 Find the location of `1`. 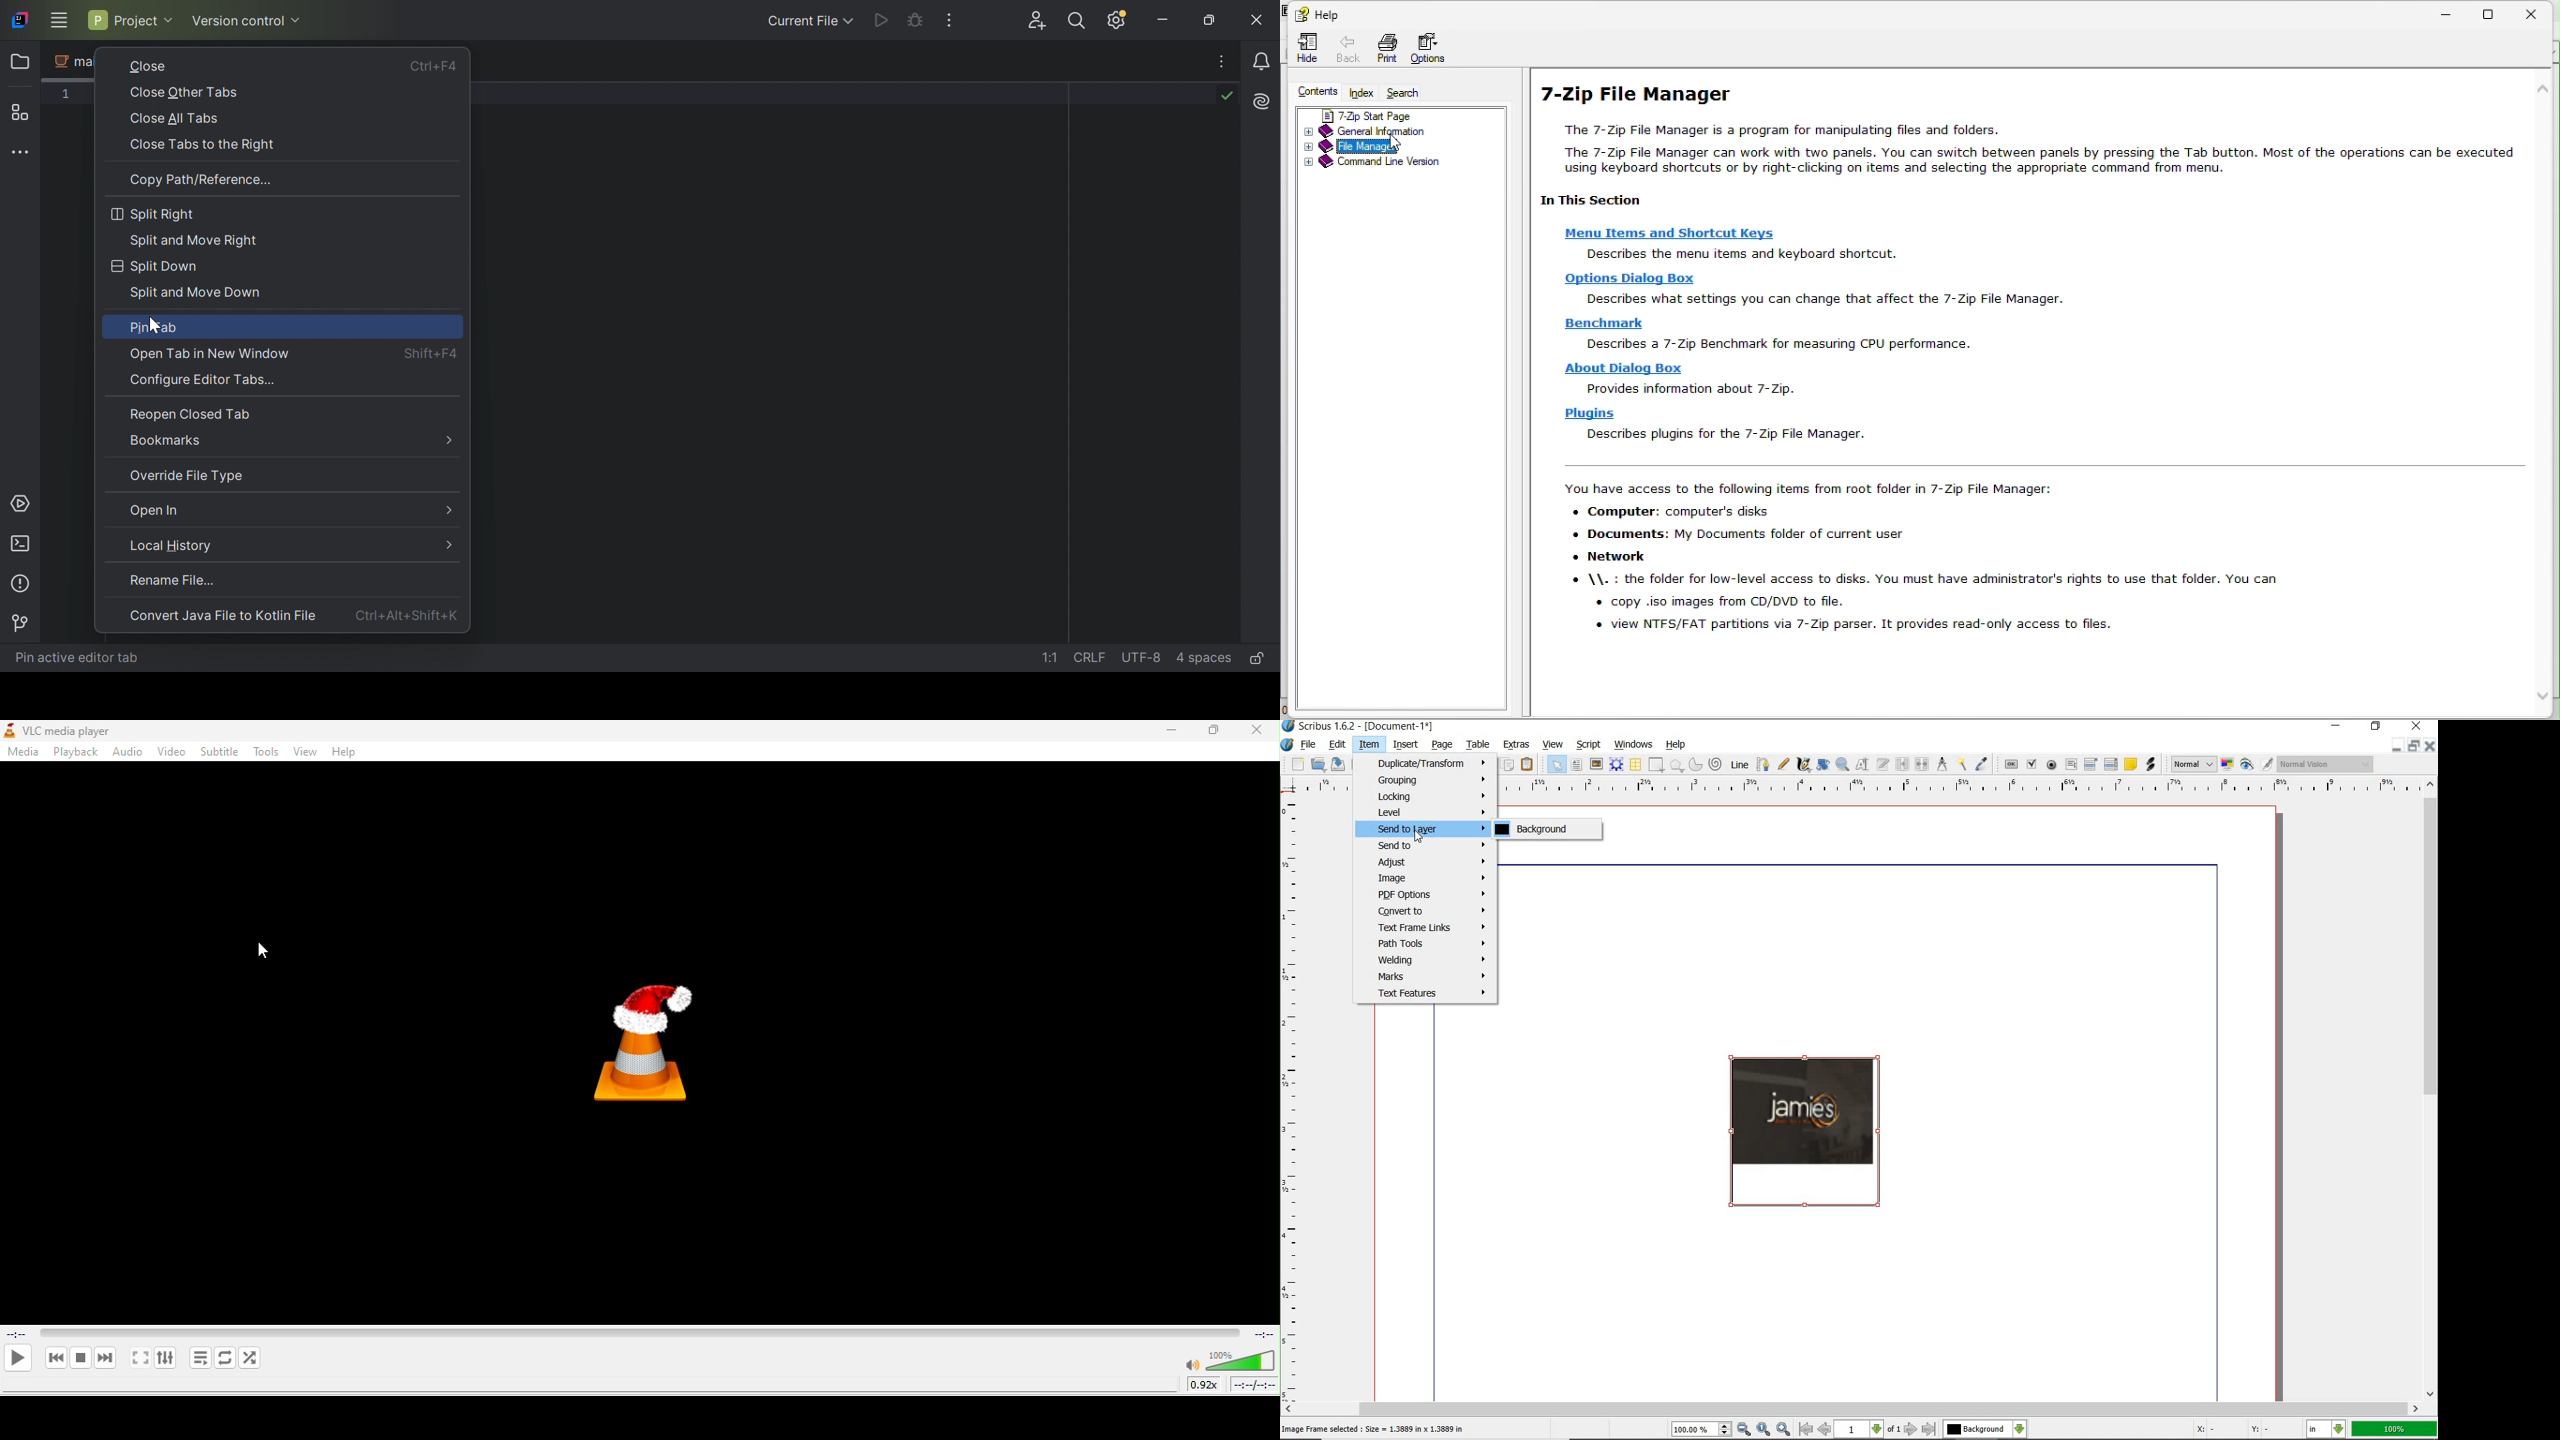

1 is located at coordinates (67, 93).